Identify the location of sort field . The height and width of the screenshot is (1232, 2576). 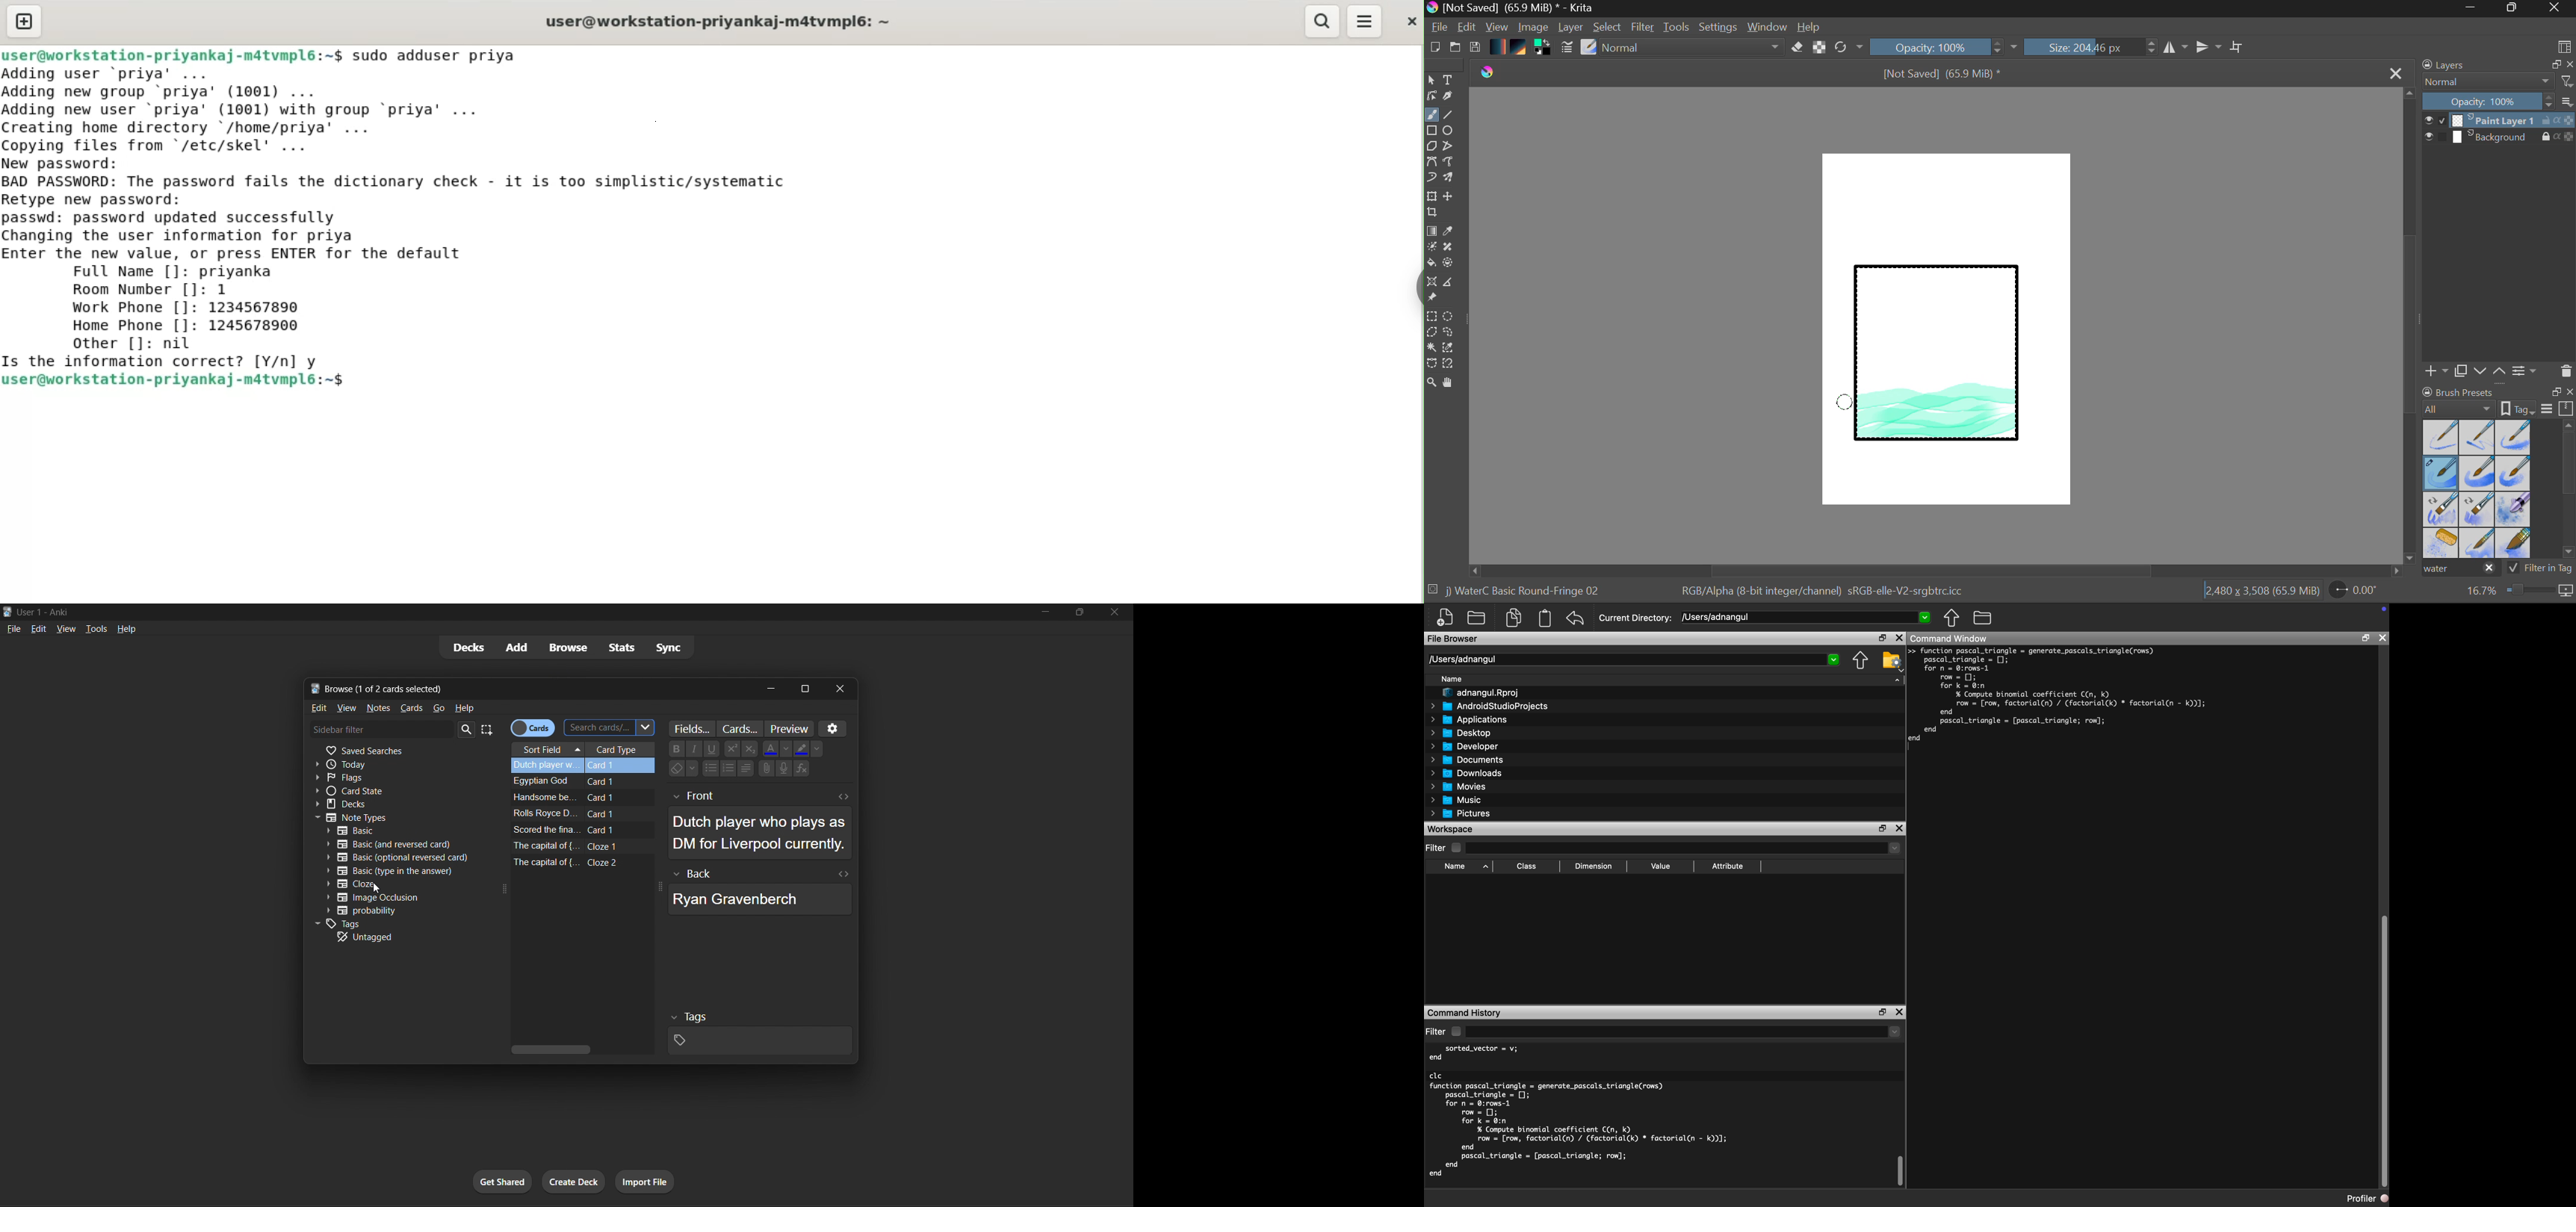
(548, 751).